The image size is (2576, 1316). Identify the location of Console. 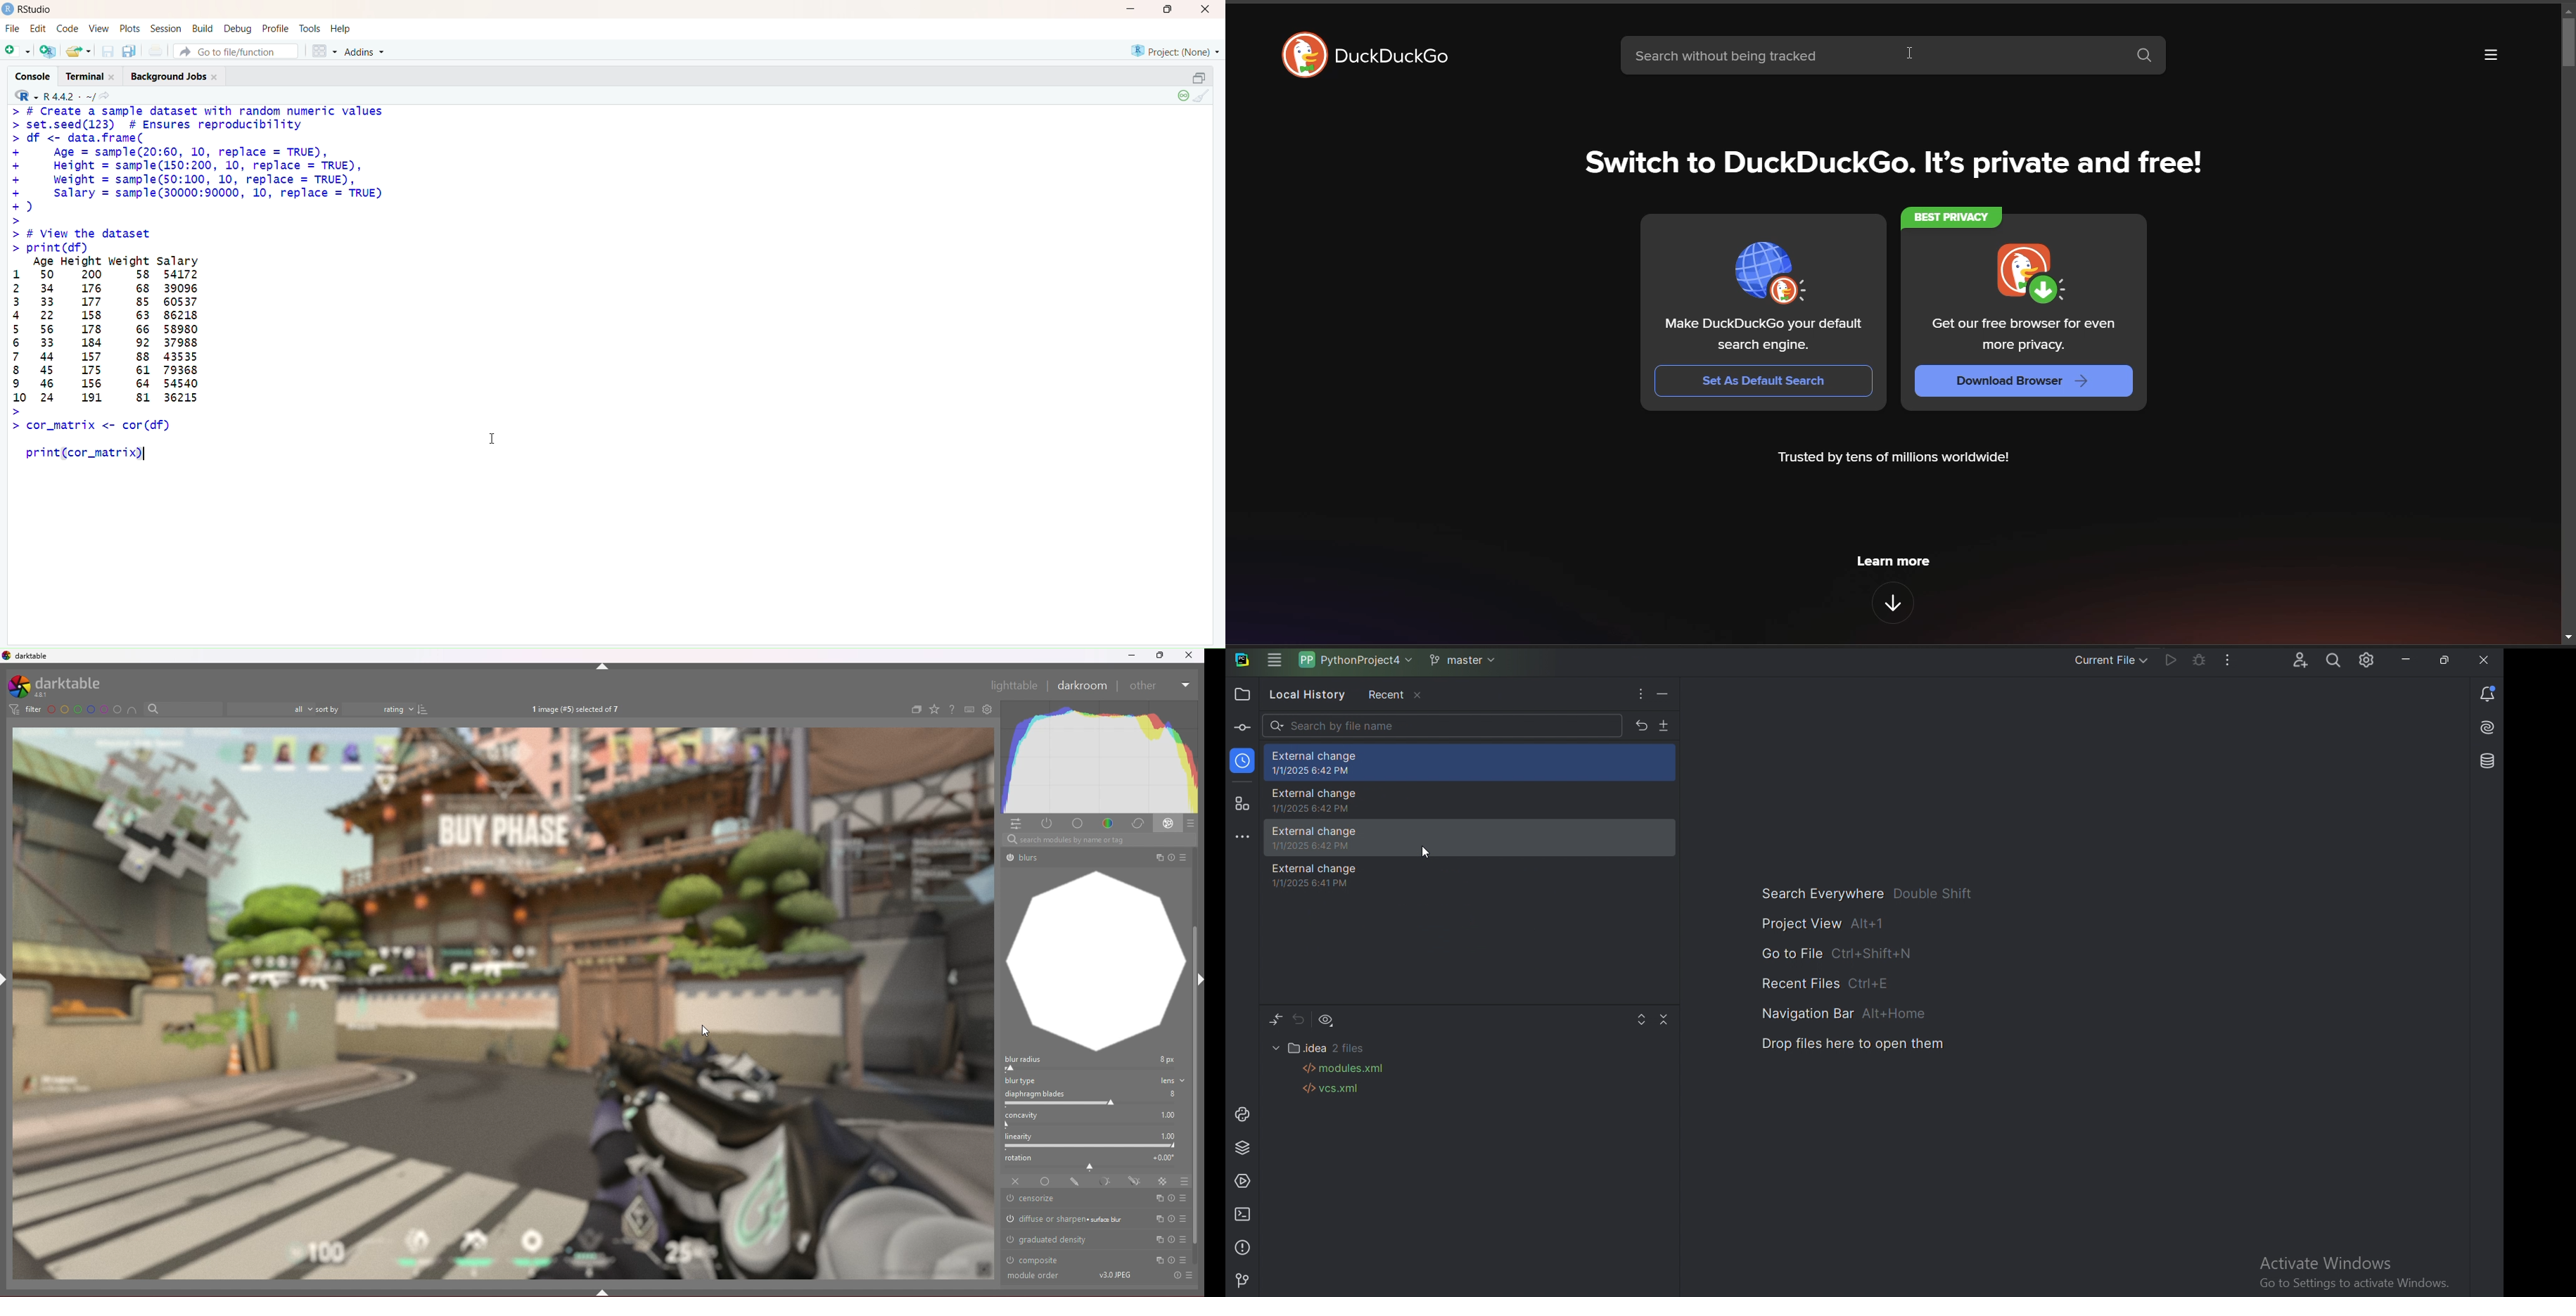
(37, 75).